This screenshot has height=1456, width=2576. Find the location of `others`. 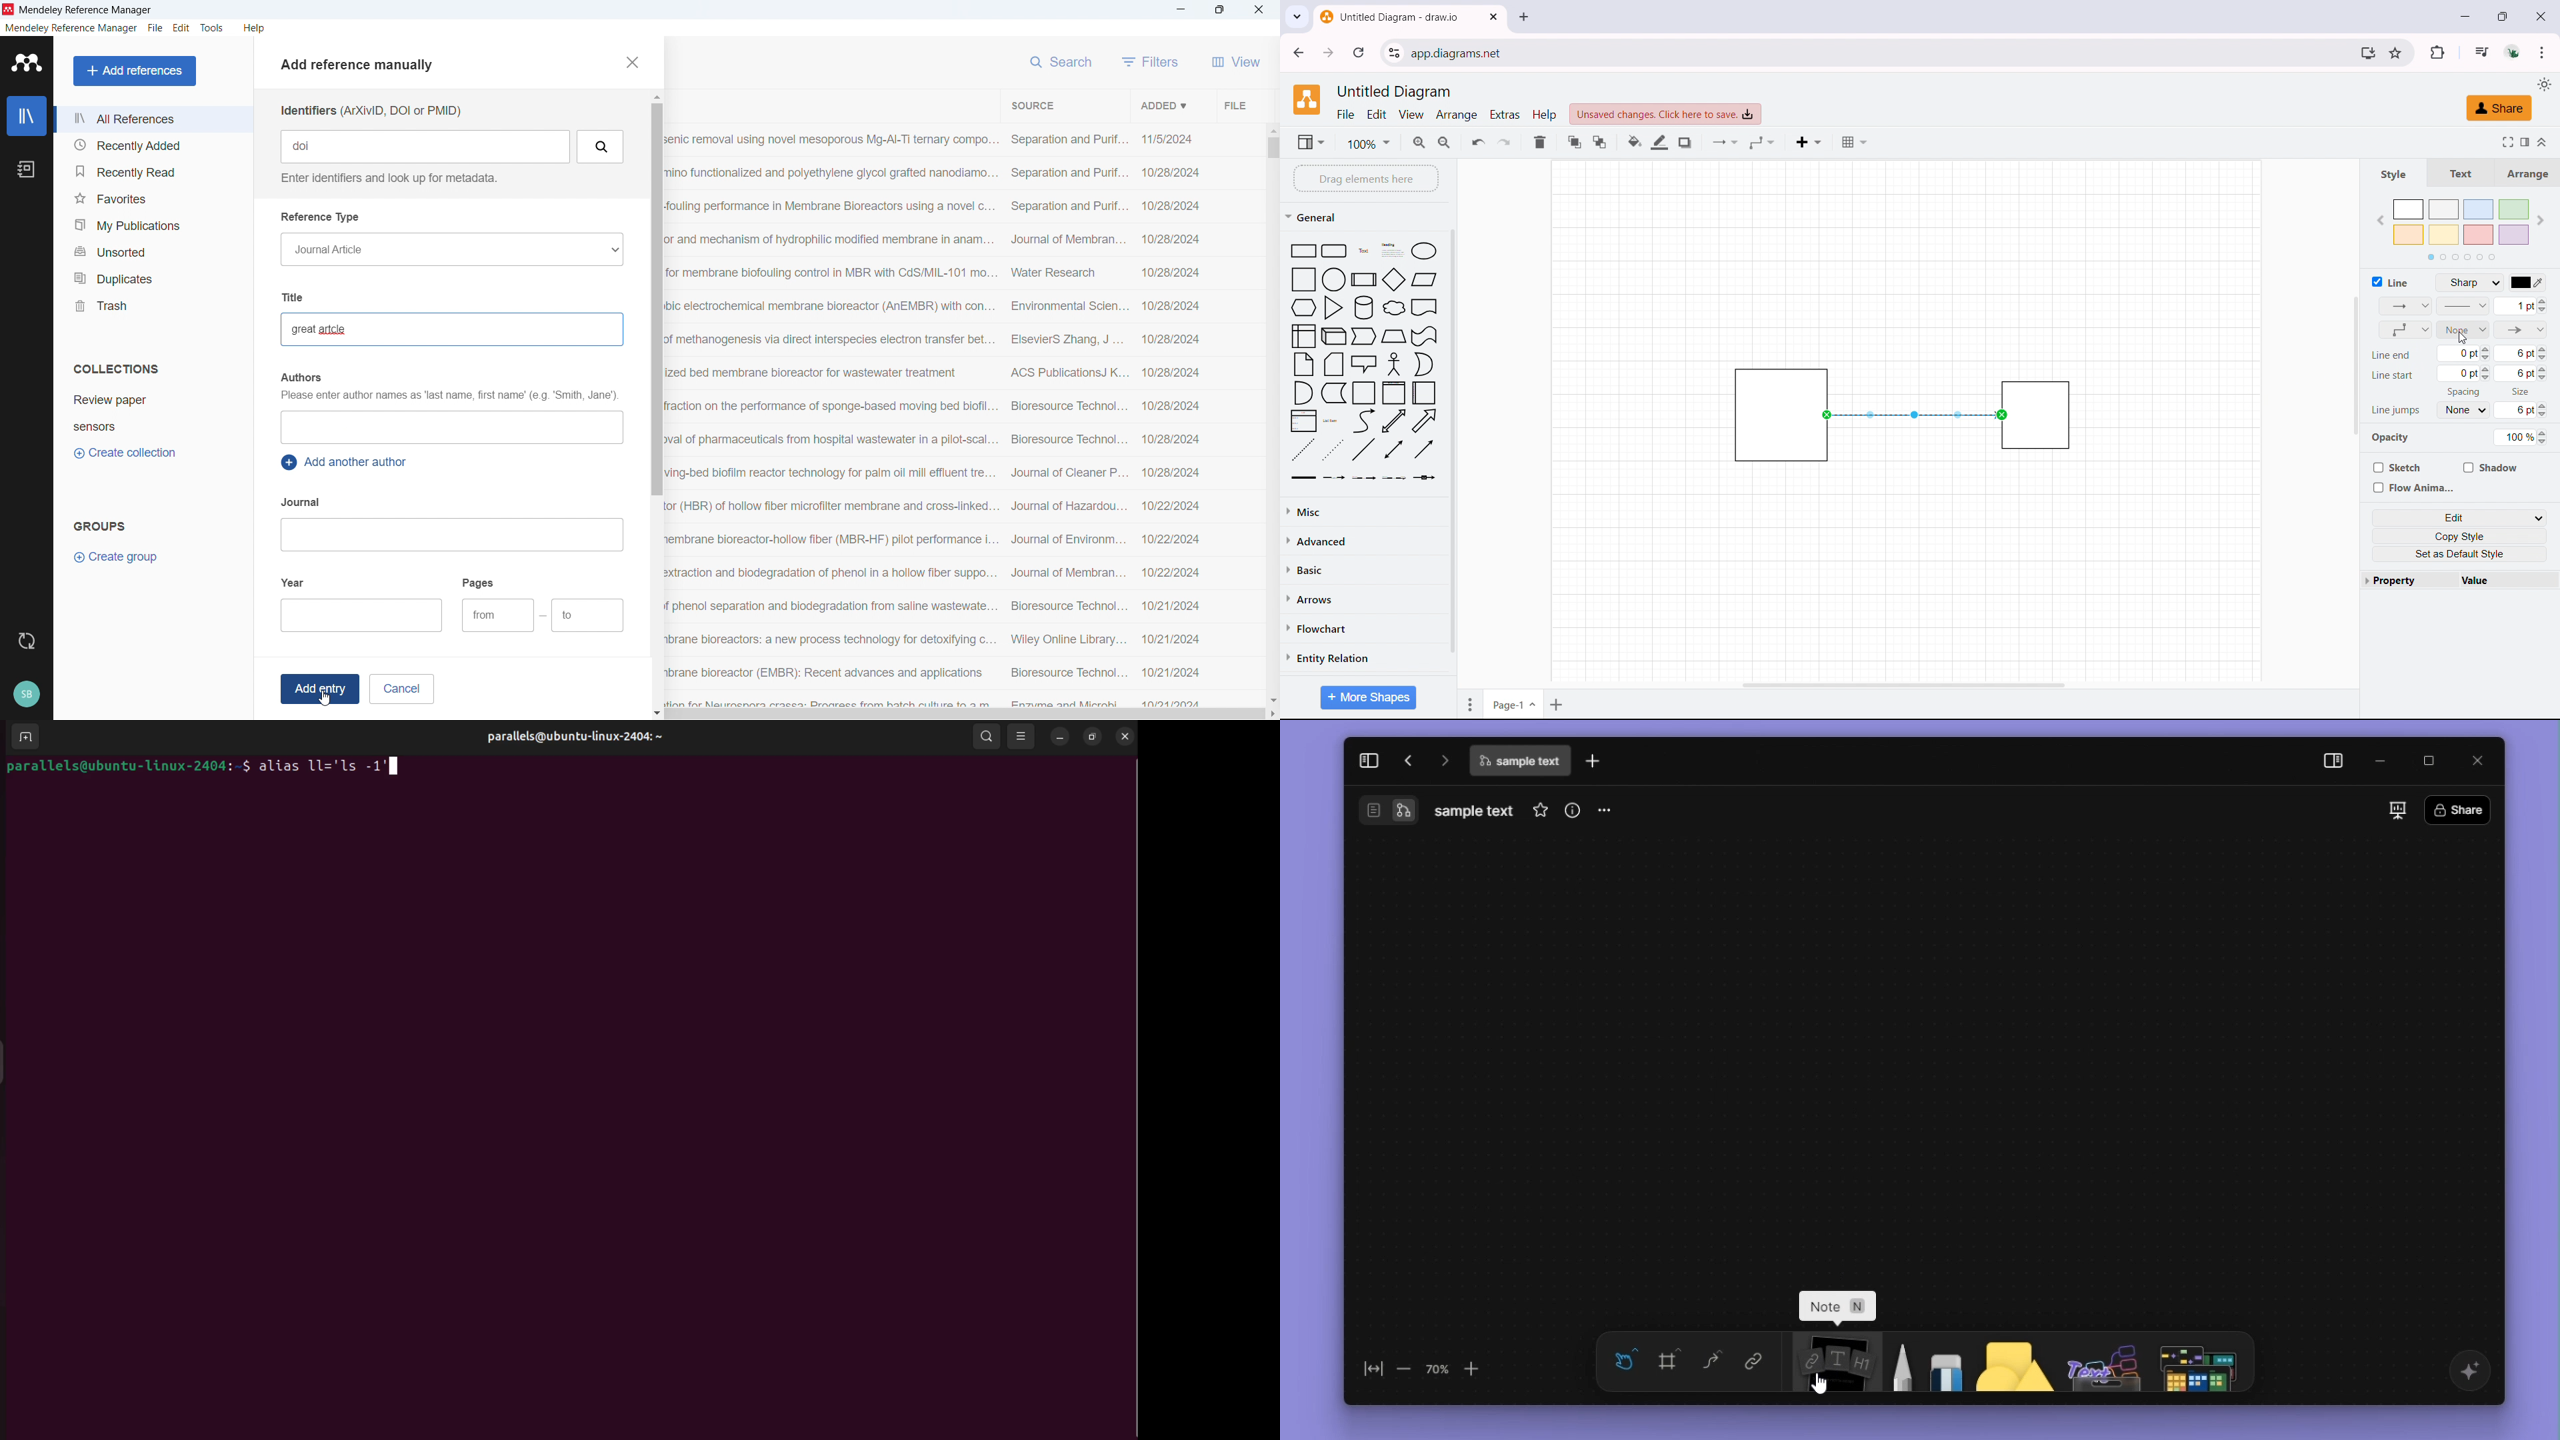

others is located at coordinates (2099, 1364).